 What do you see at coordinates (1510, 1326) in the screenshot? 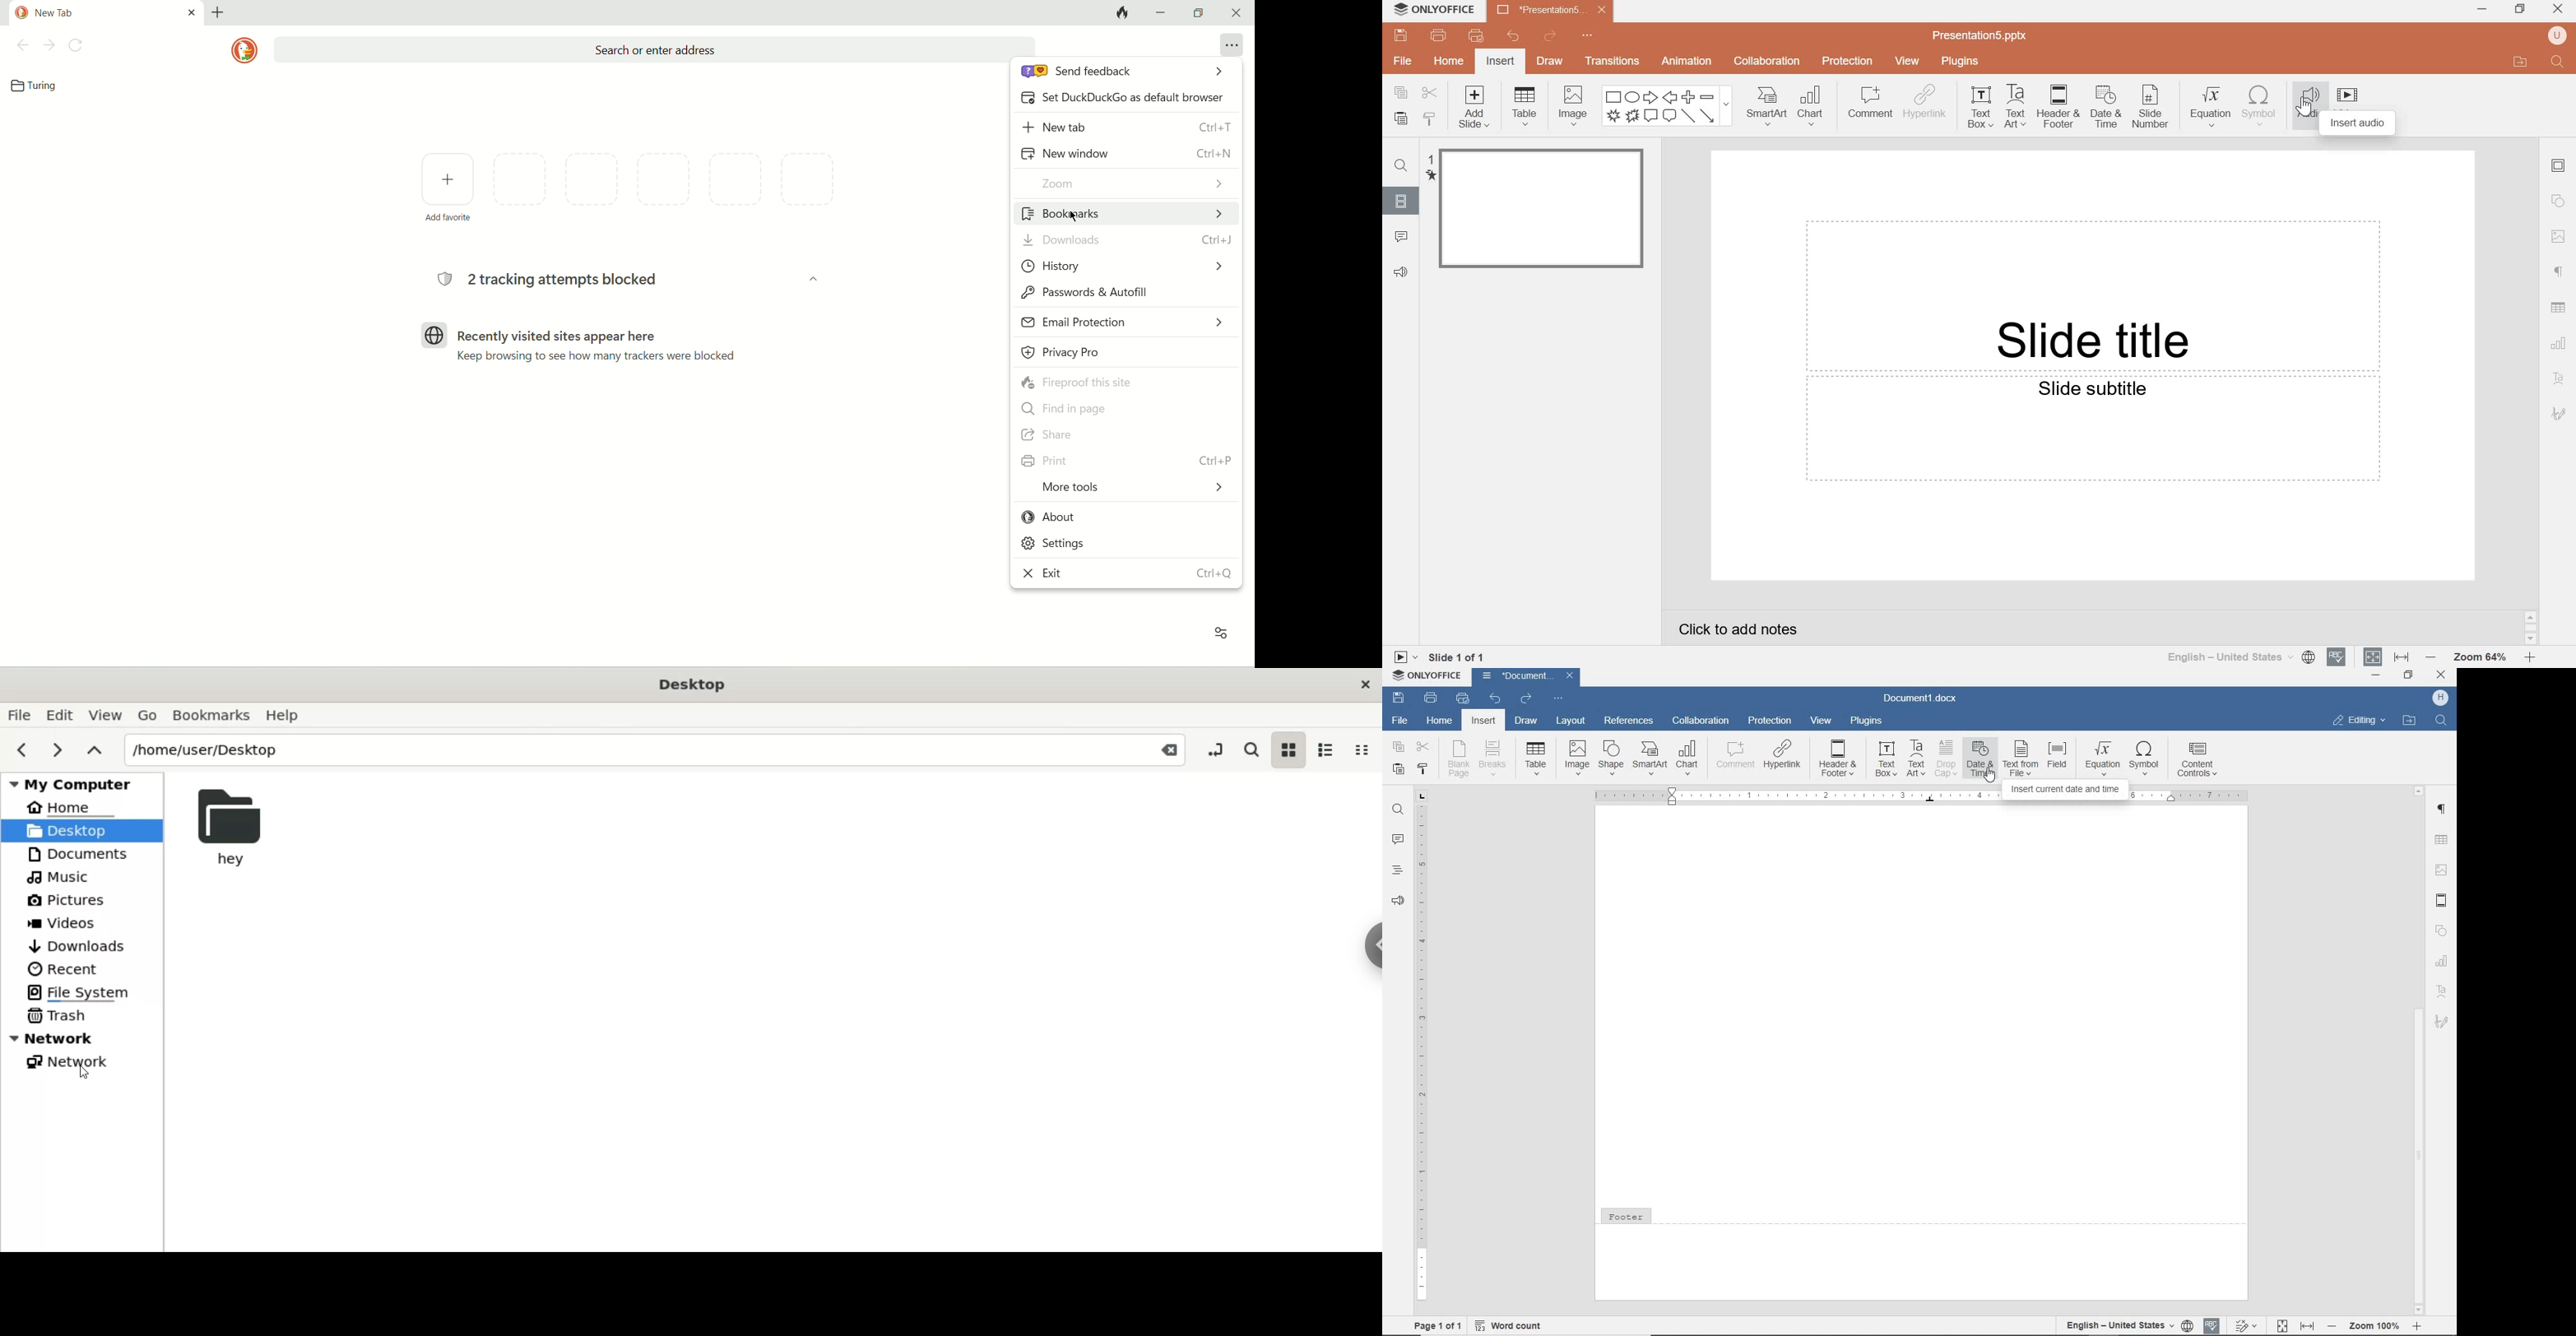
I see `Word count` at bounding box center [1510, 1326].